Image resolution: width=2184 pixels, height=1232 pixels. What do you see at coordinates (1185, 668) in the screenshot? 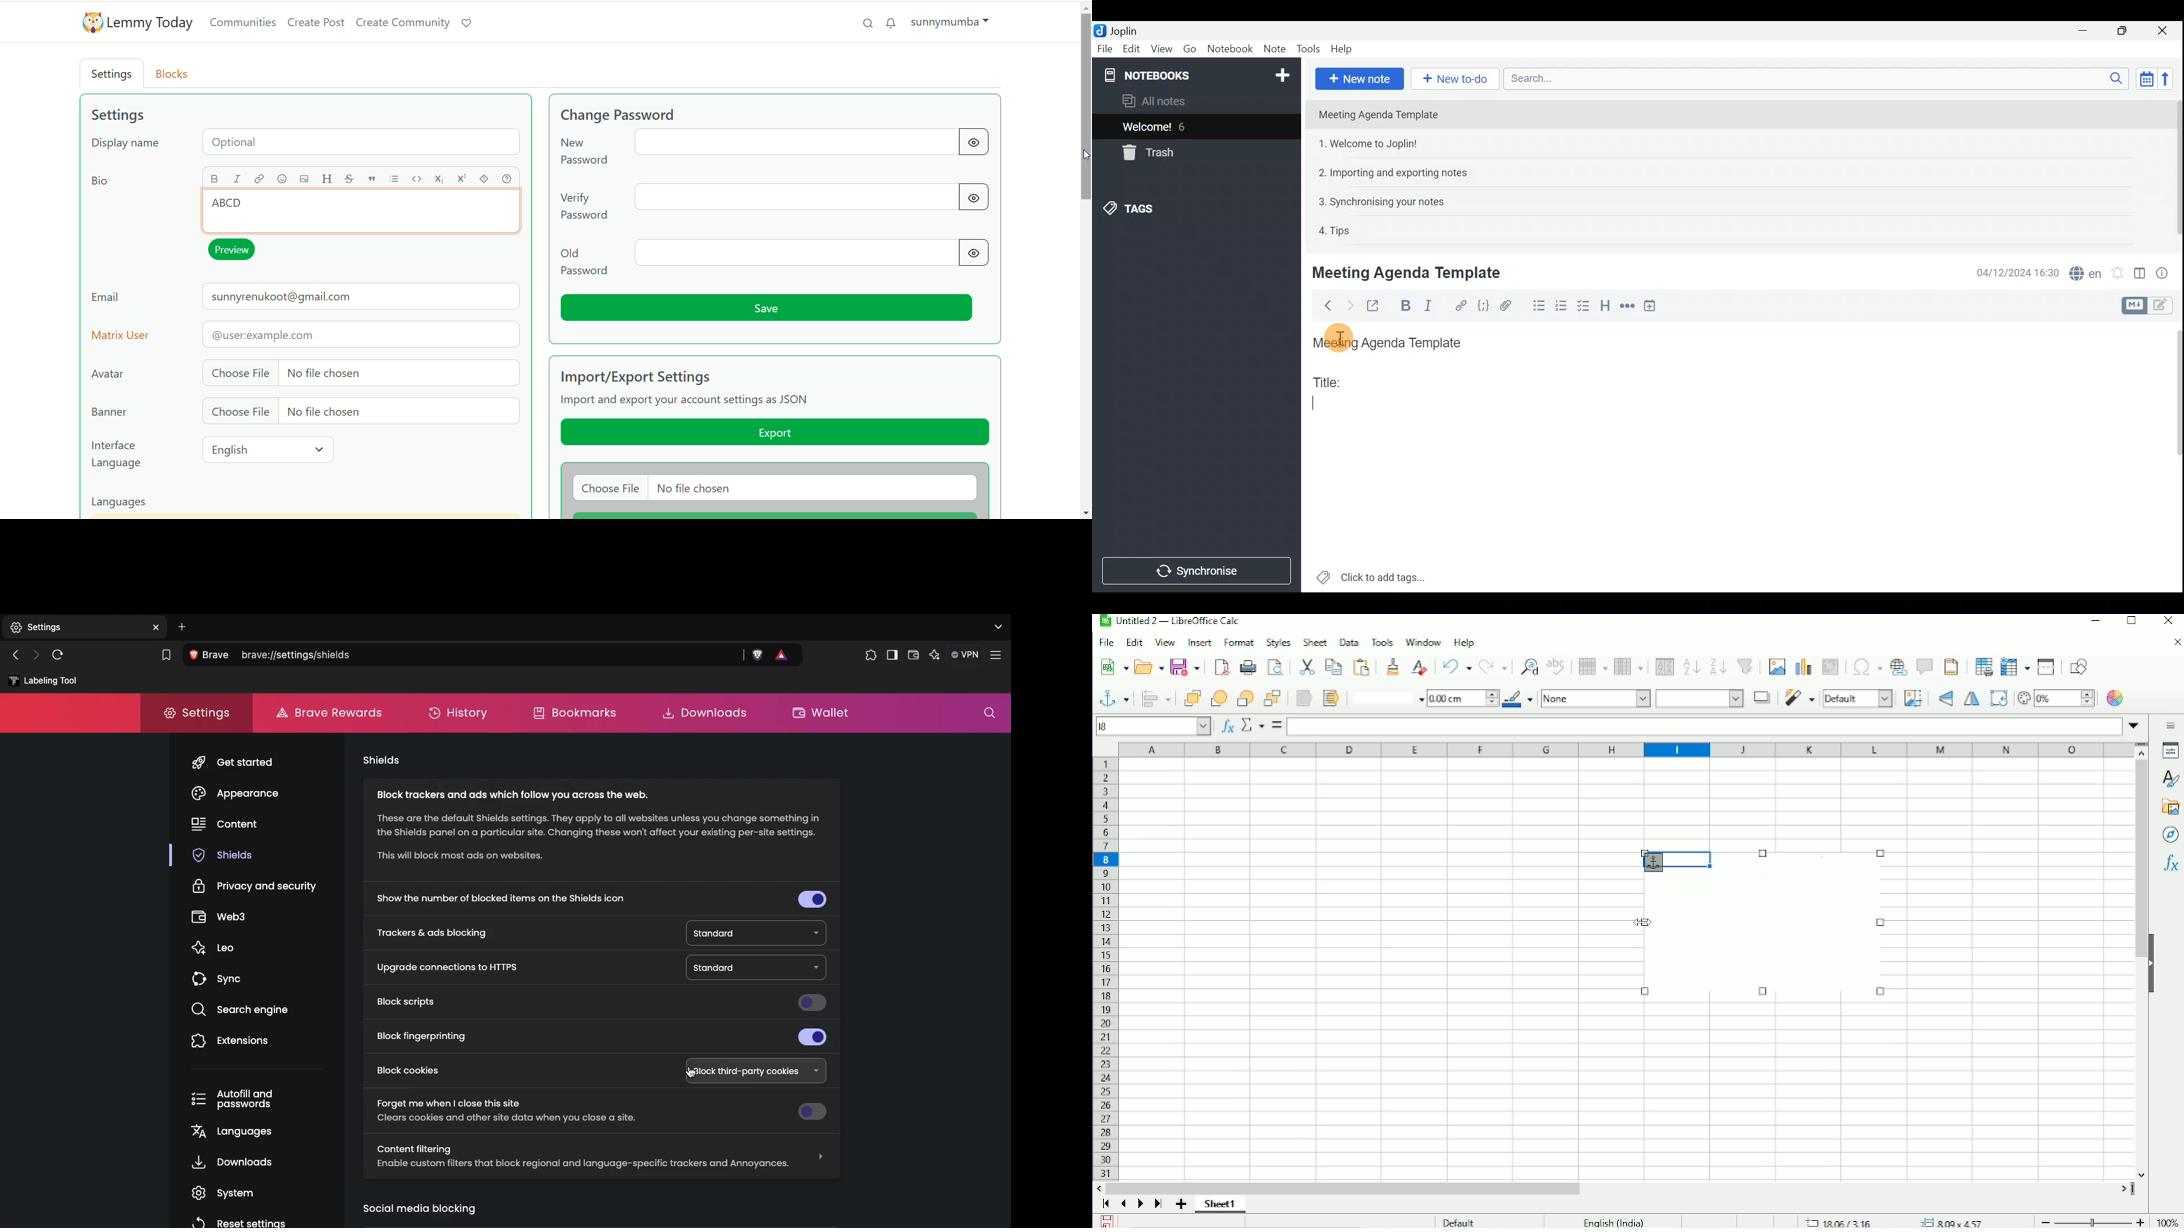
I see `Save` at bounding box center [1185, 668].